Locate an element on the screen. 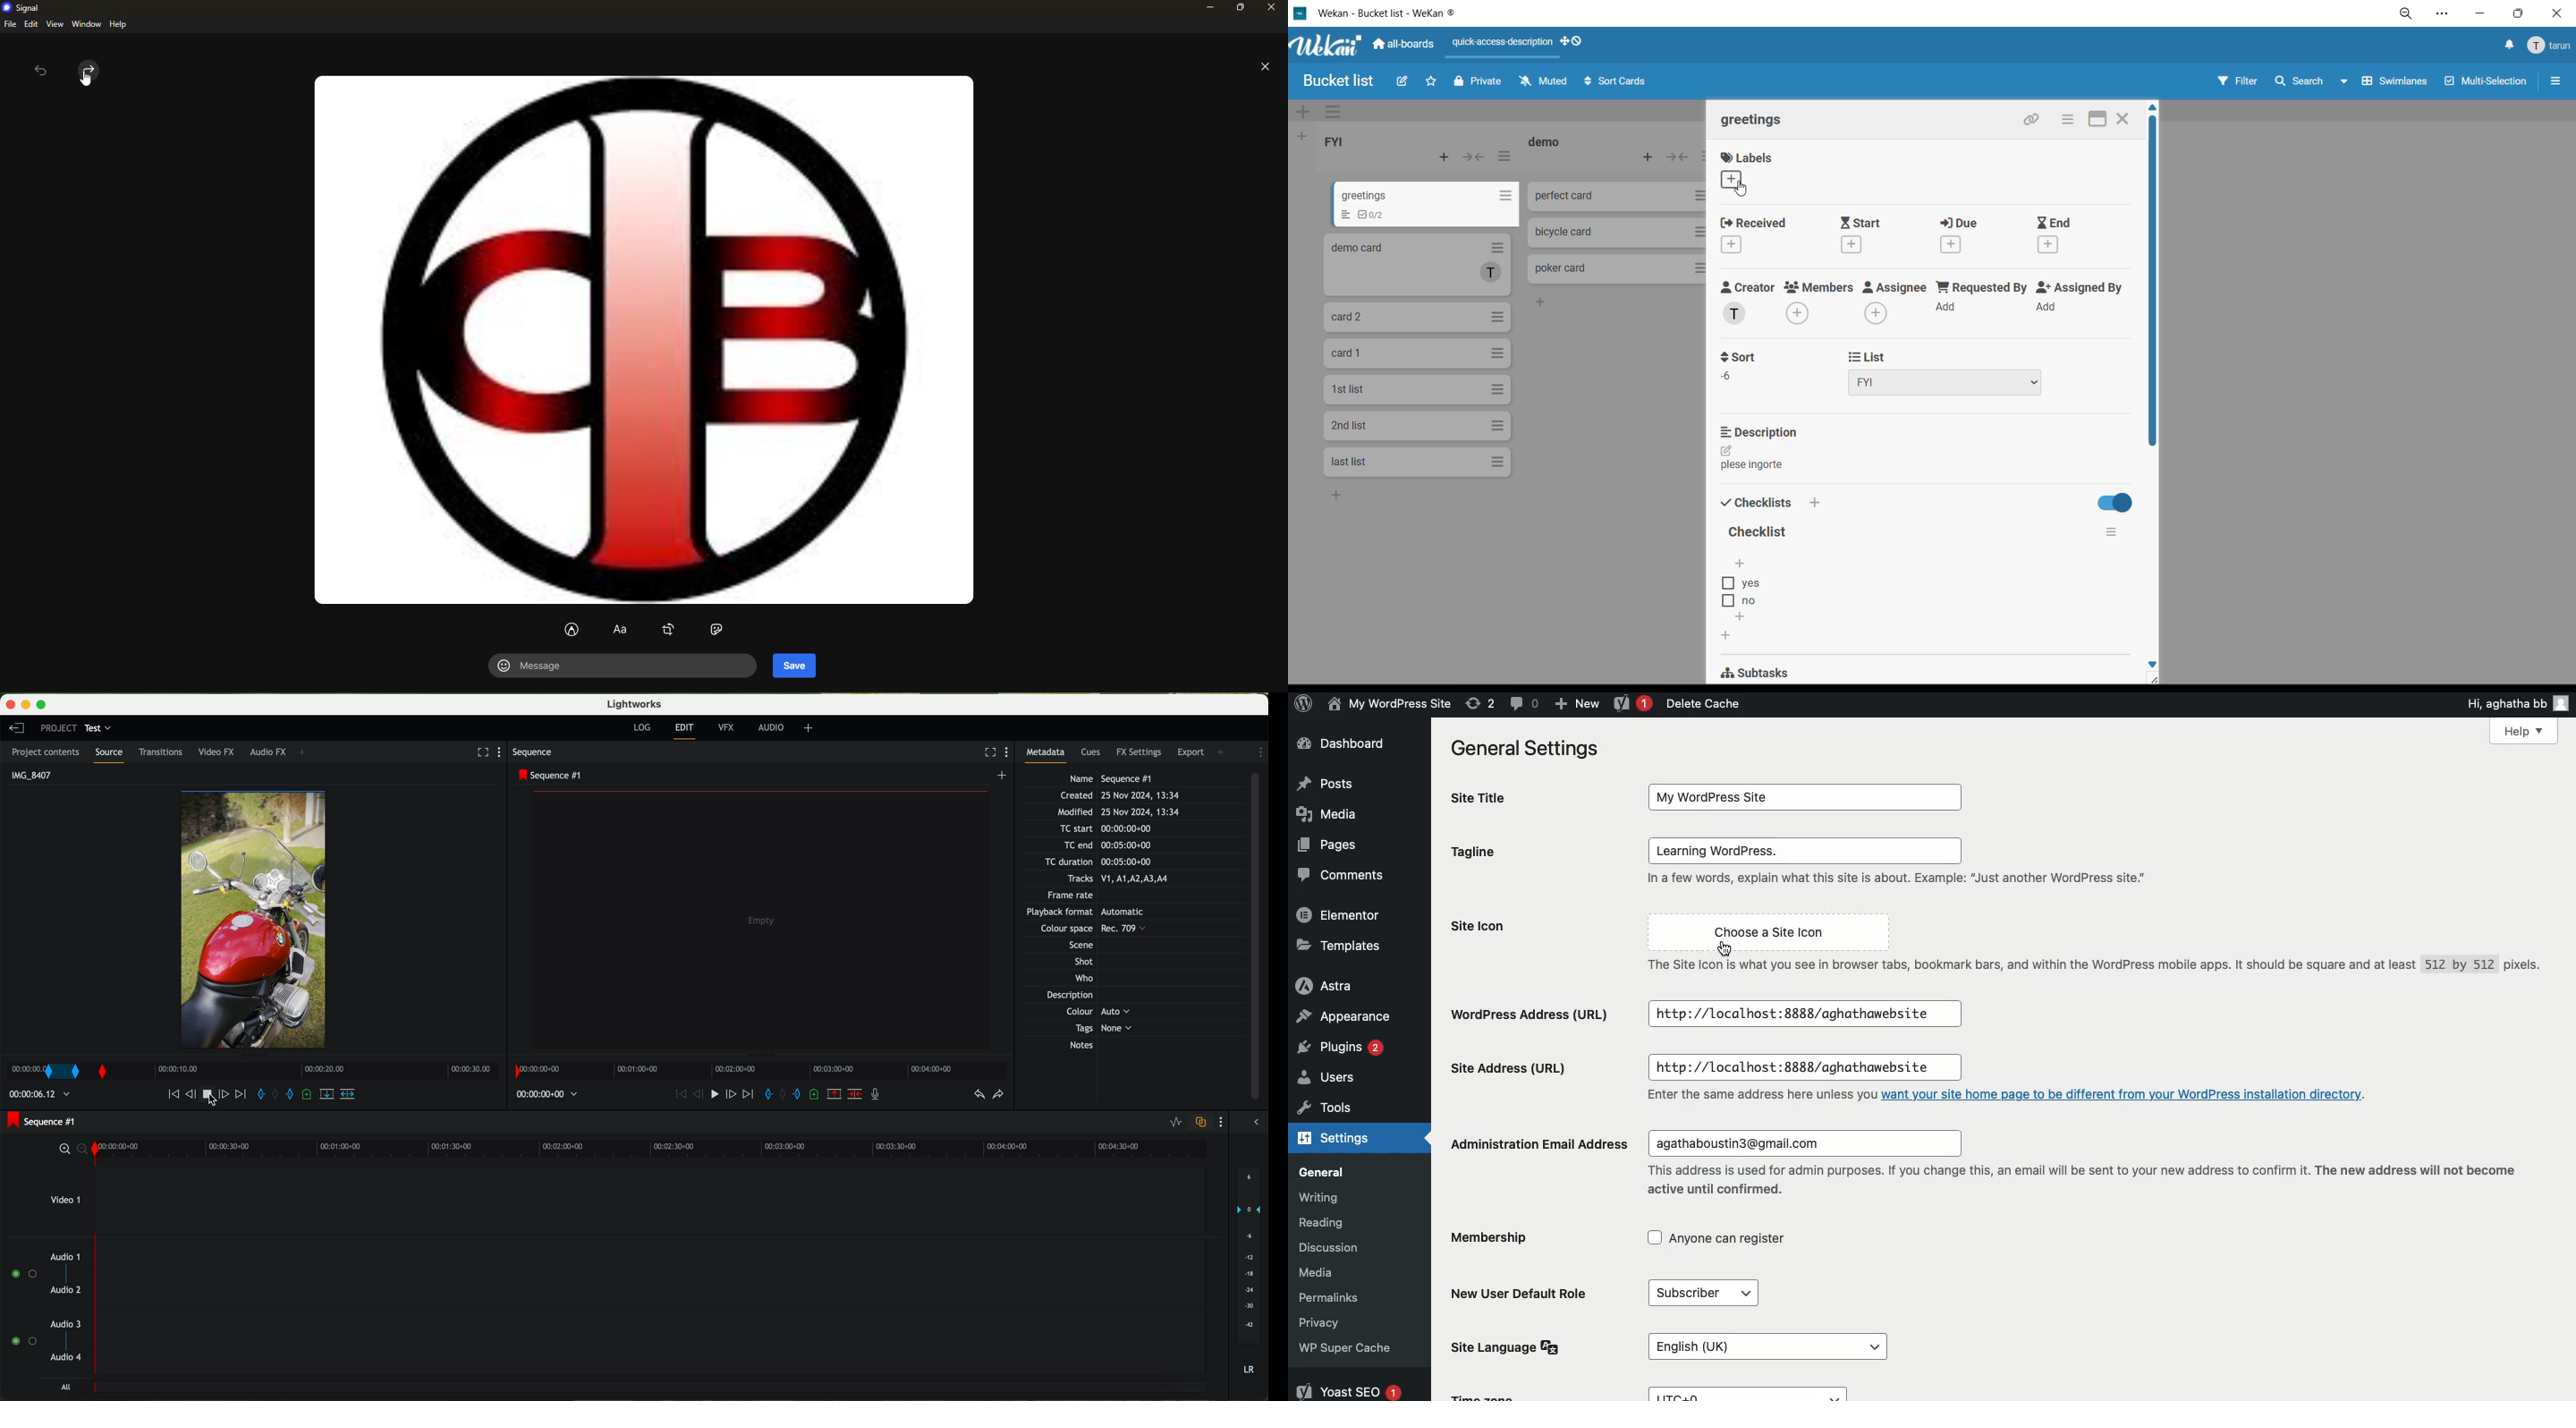 The width and height of the screenshot is (2576, 1428). board title is located at coordinates (1332, 81).